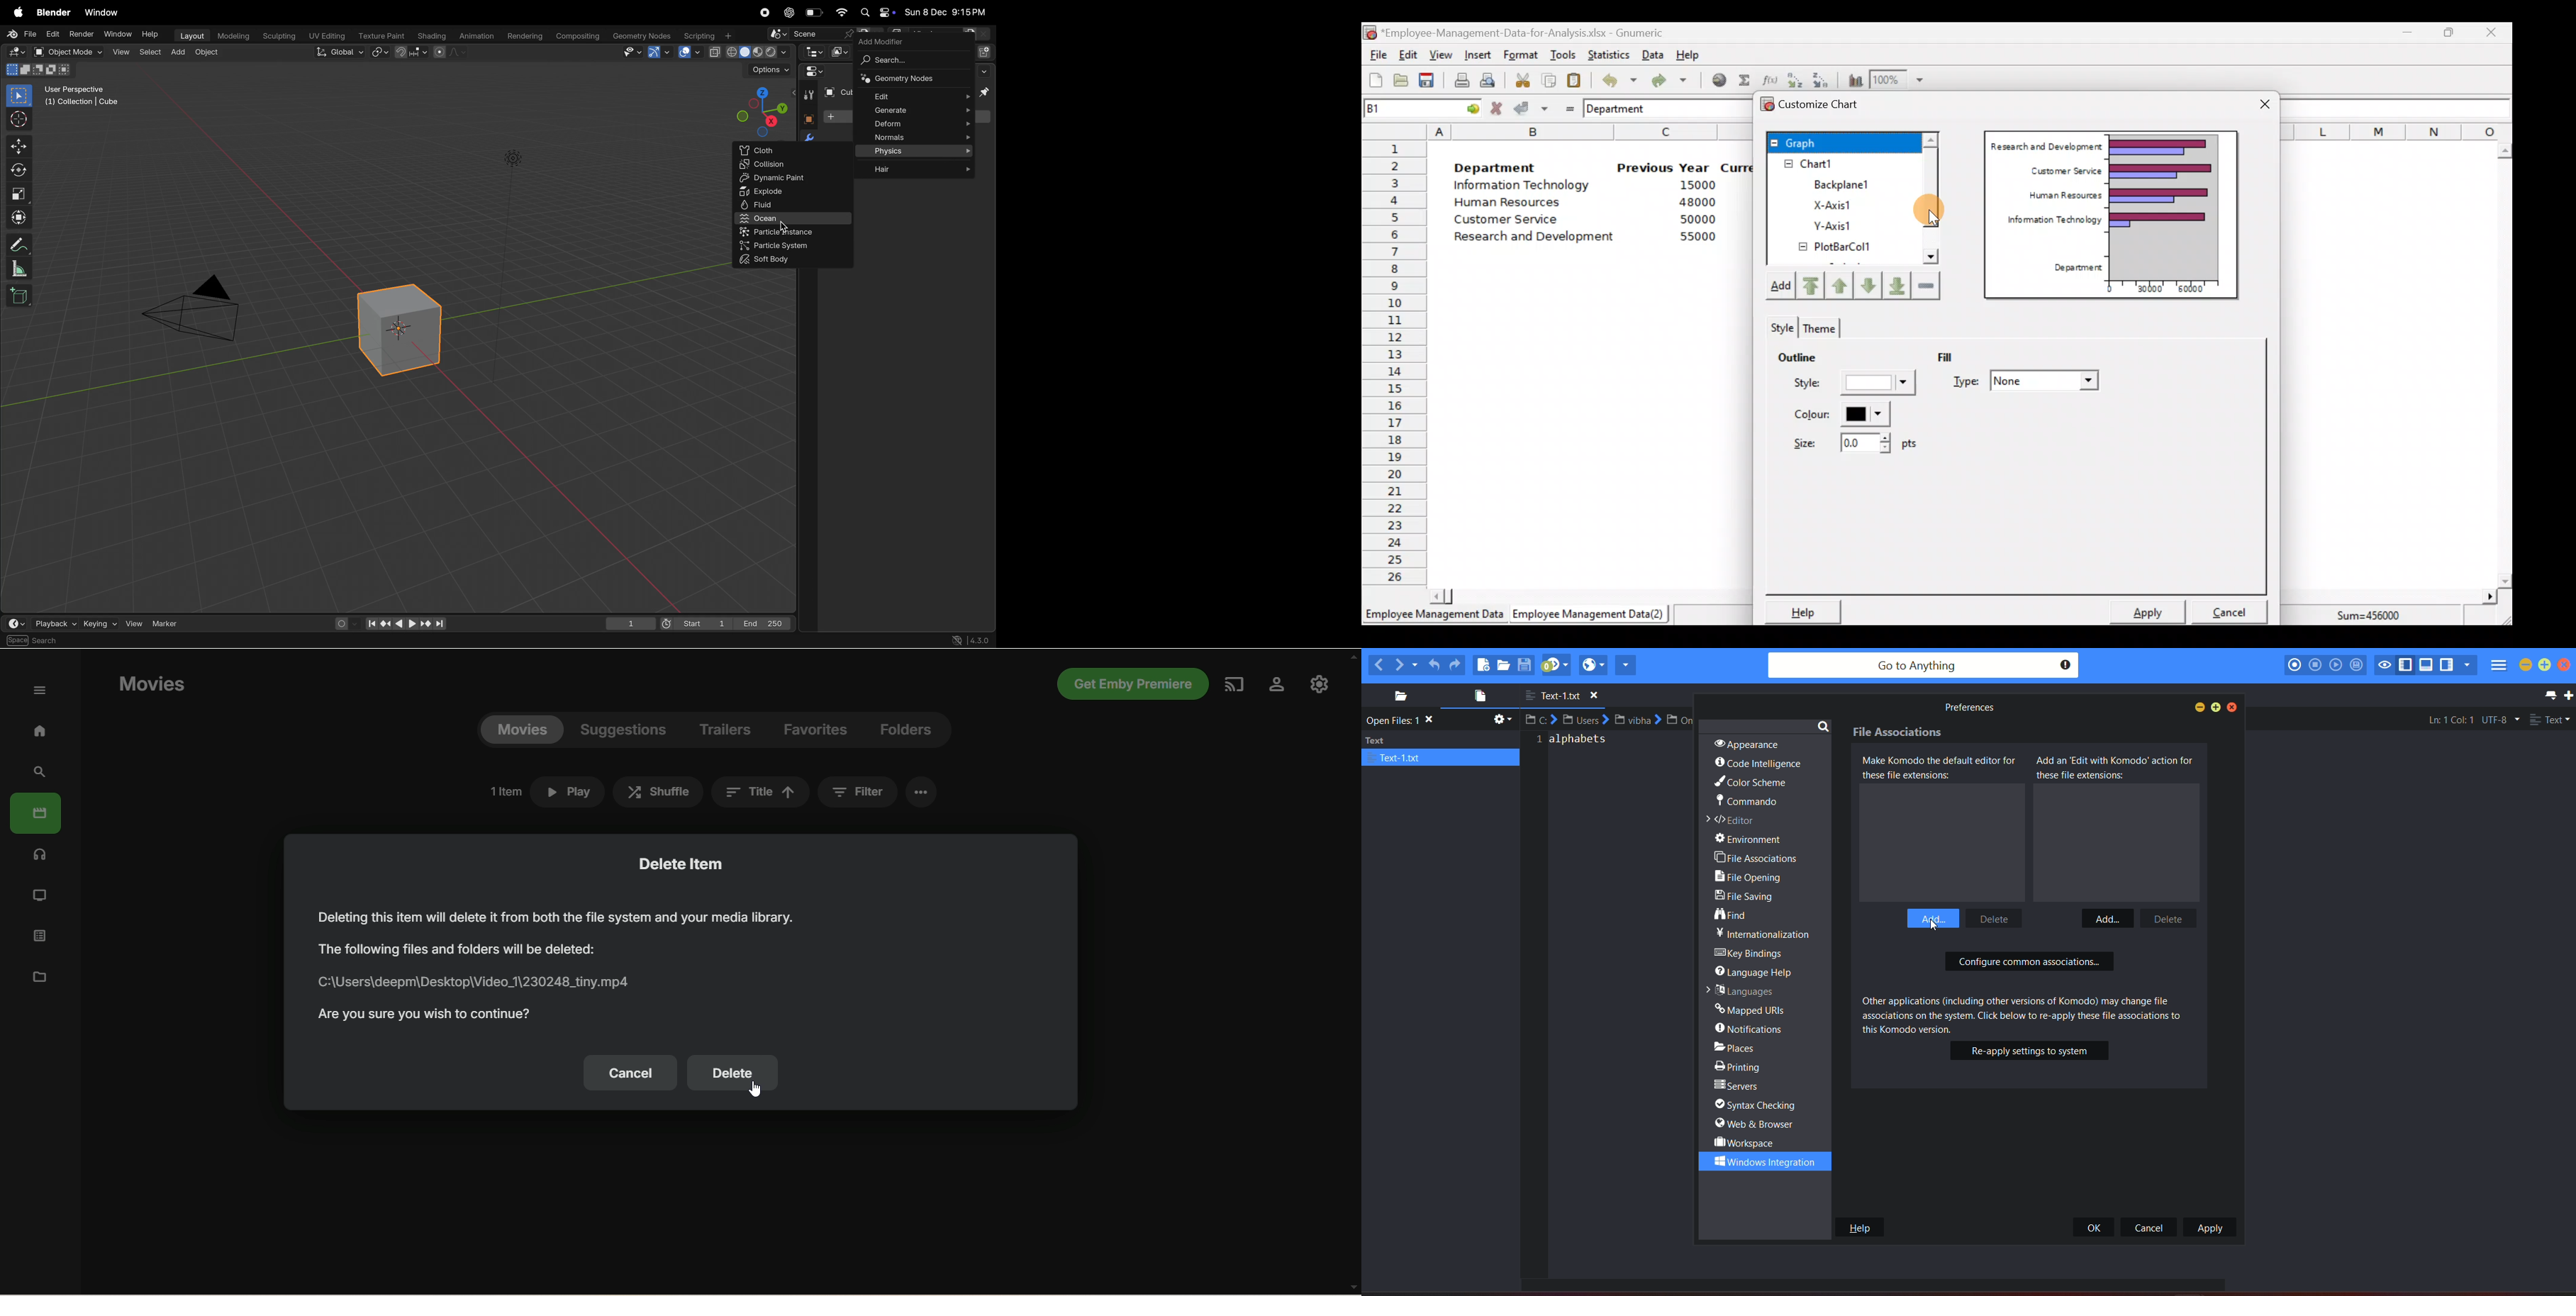 Image resolution: width=2576 pixels, height=1316 pixels. What do you see at coordinates (2049, 223) in the screenshot?
I see `Information Technology` at bounding box center [2049, 223].